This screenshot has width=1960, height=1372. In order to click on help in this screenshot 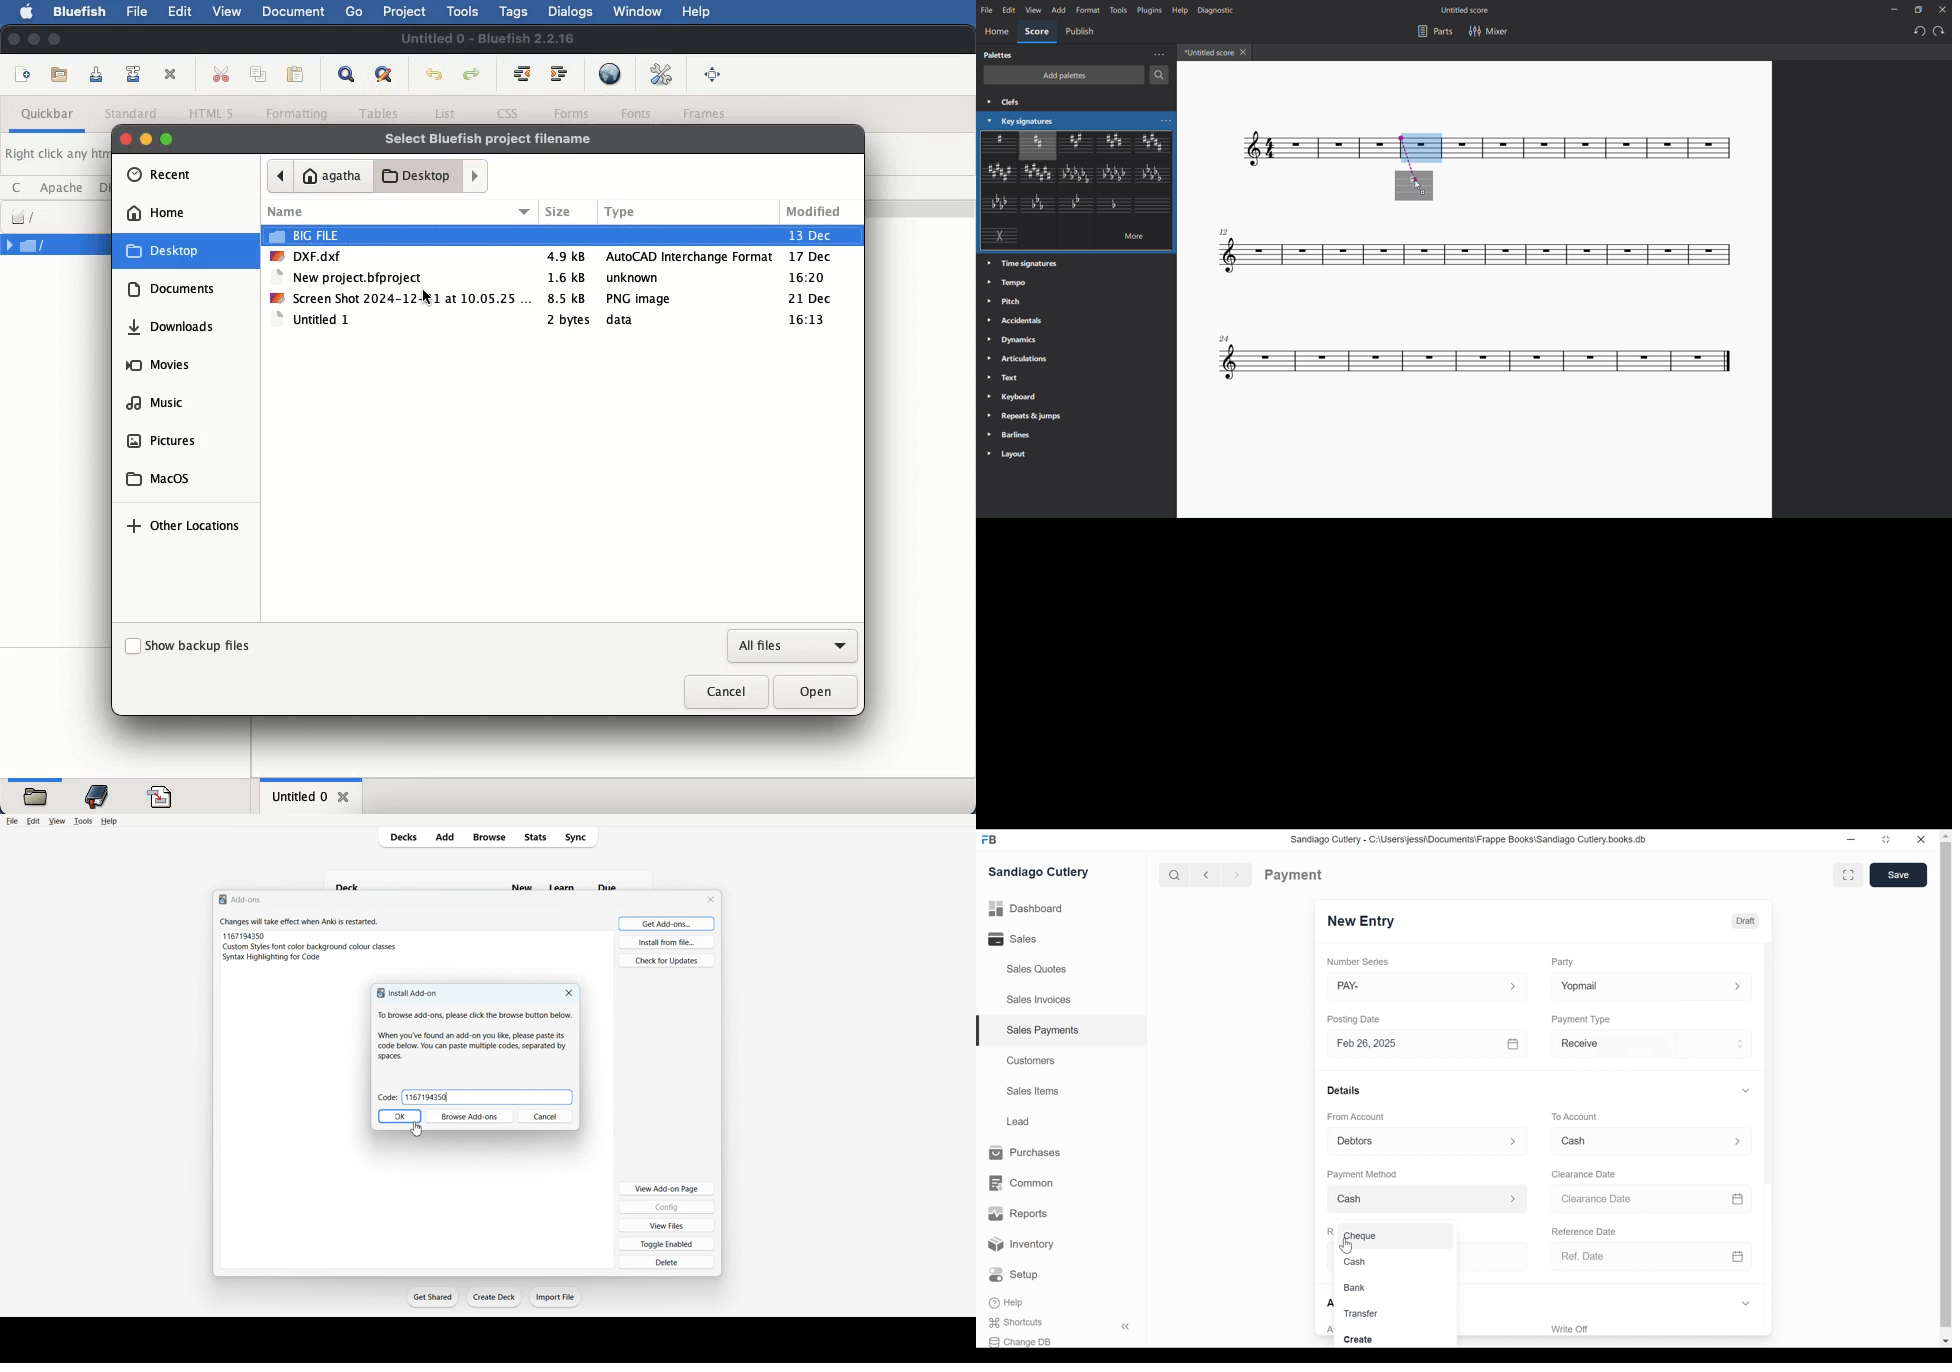, I will do `click(1178, 10)`.